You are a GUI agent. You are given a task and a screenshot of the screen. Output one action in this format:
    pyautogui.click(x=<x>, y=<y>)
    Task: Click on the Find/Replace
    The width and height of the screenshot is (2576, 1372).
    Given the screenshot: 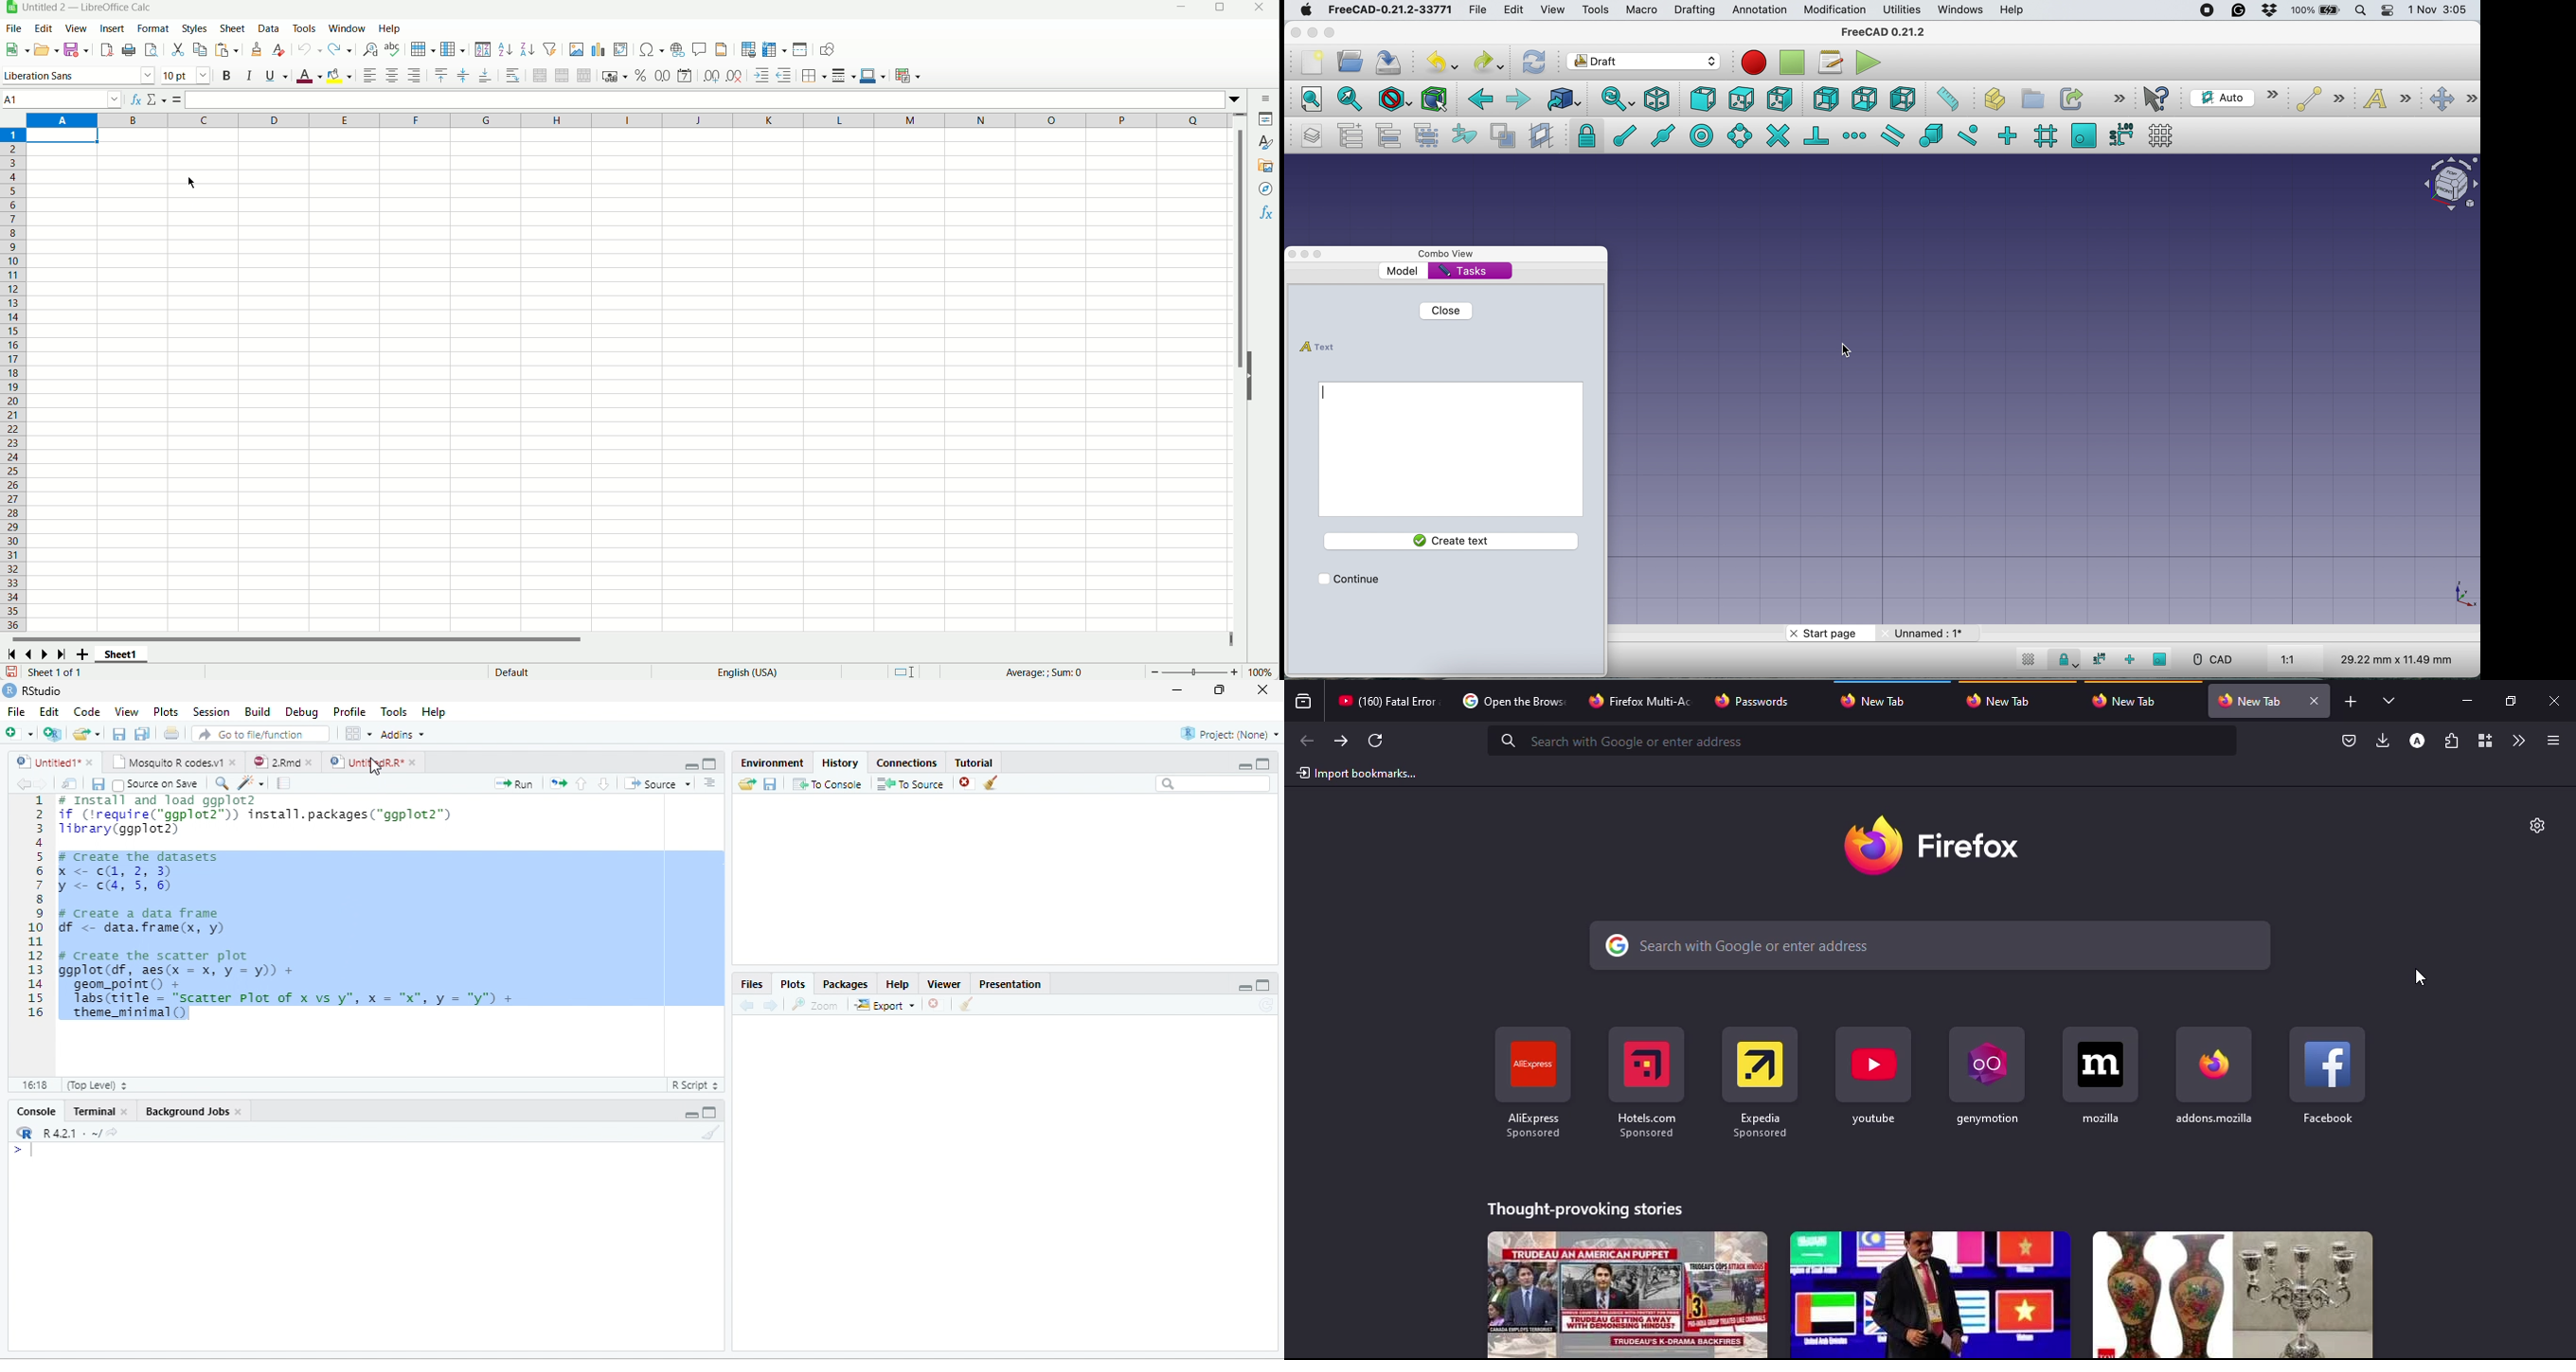 What is the action you would take?
    pyautogui.click(x=223, y=785)
    